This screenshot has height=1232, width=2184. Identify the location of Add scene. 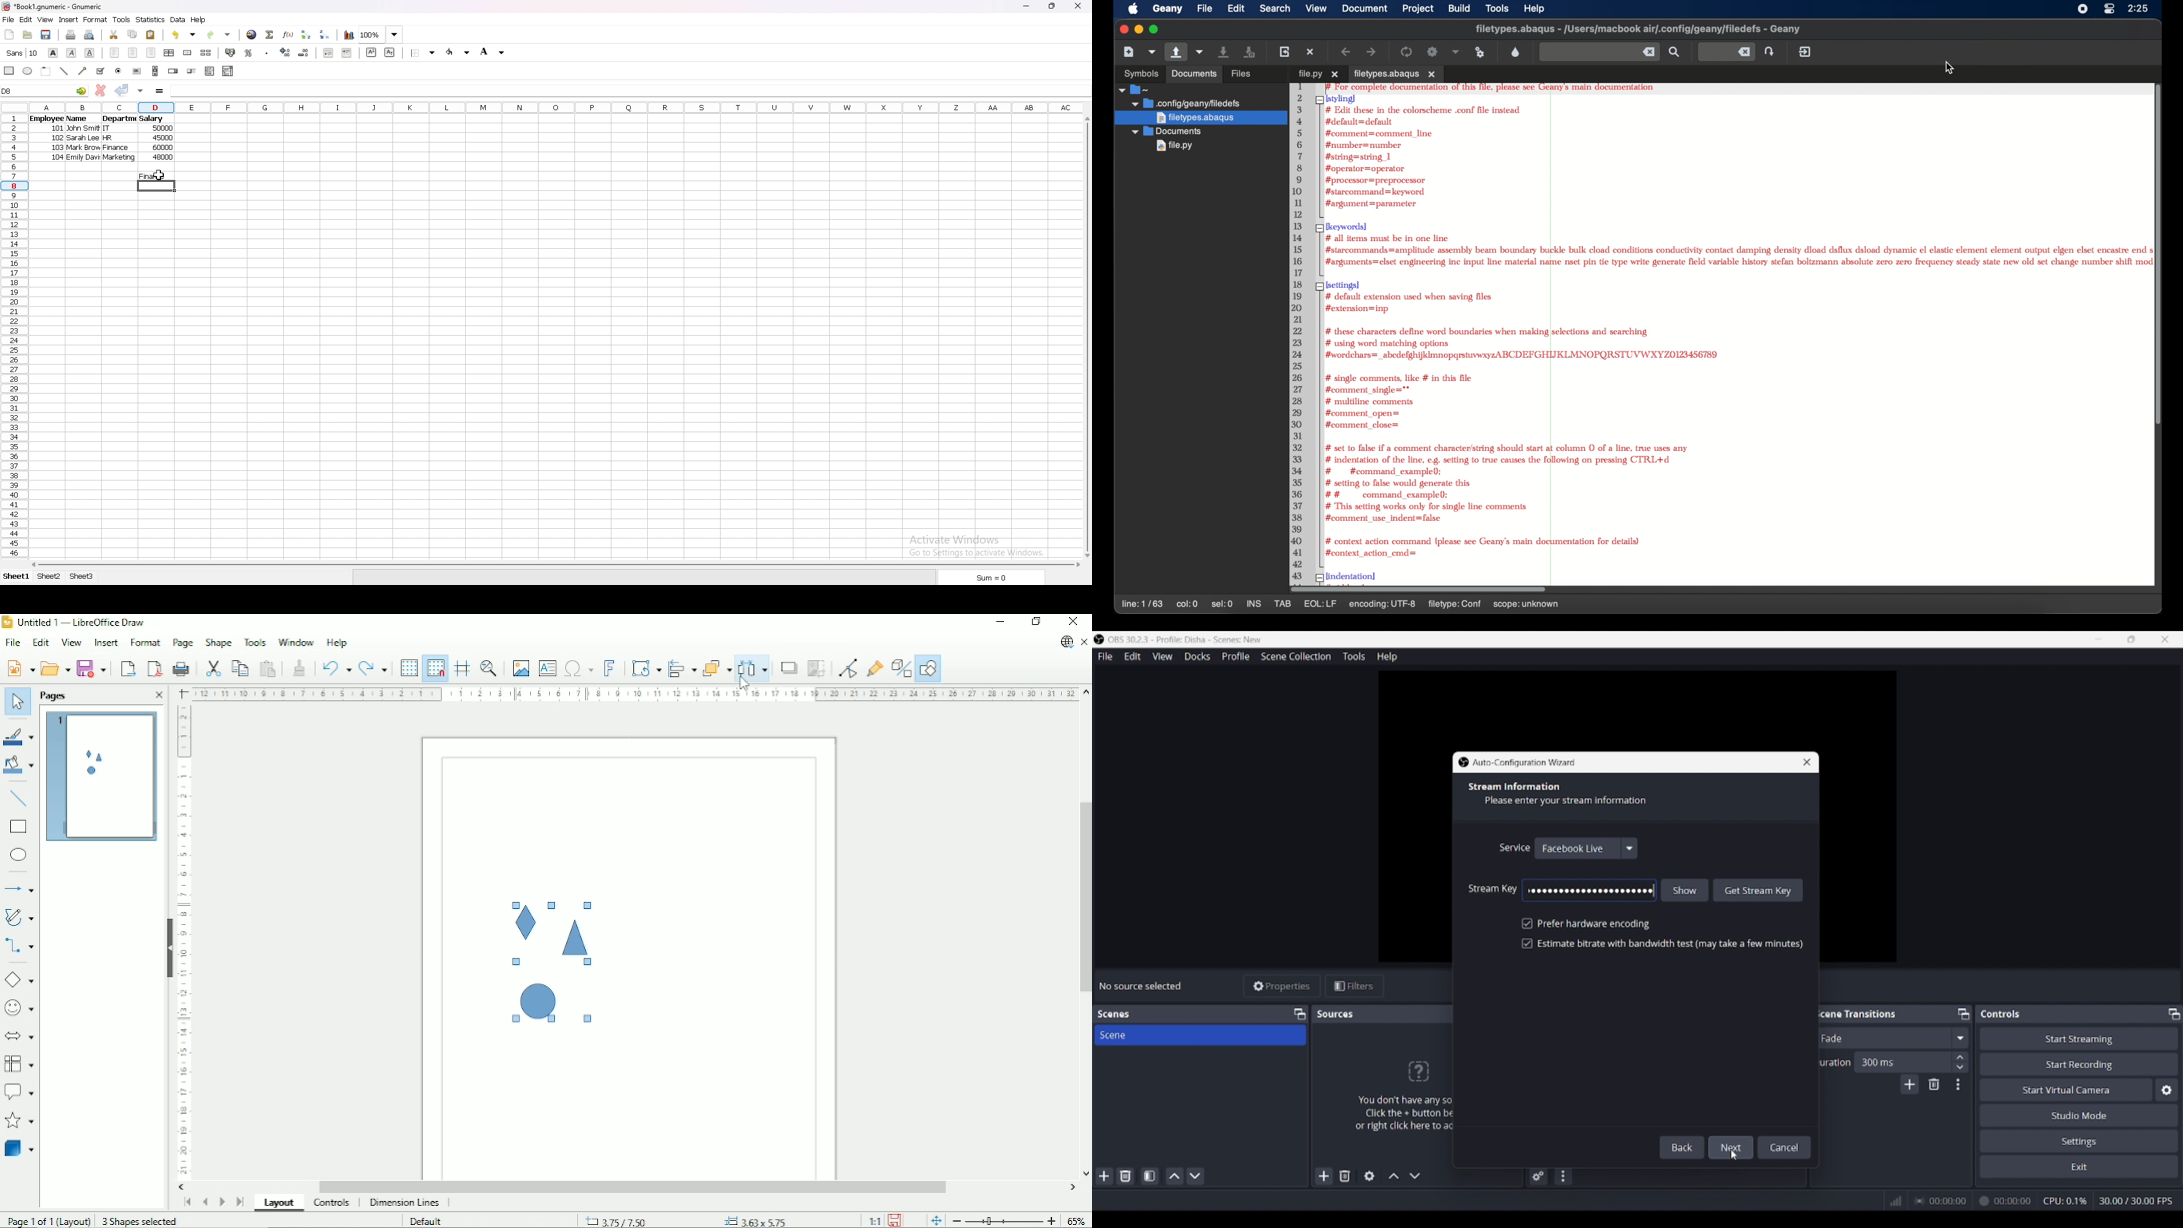
(1105, 1176).